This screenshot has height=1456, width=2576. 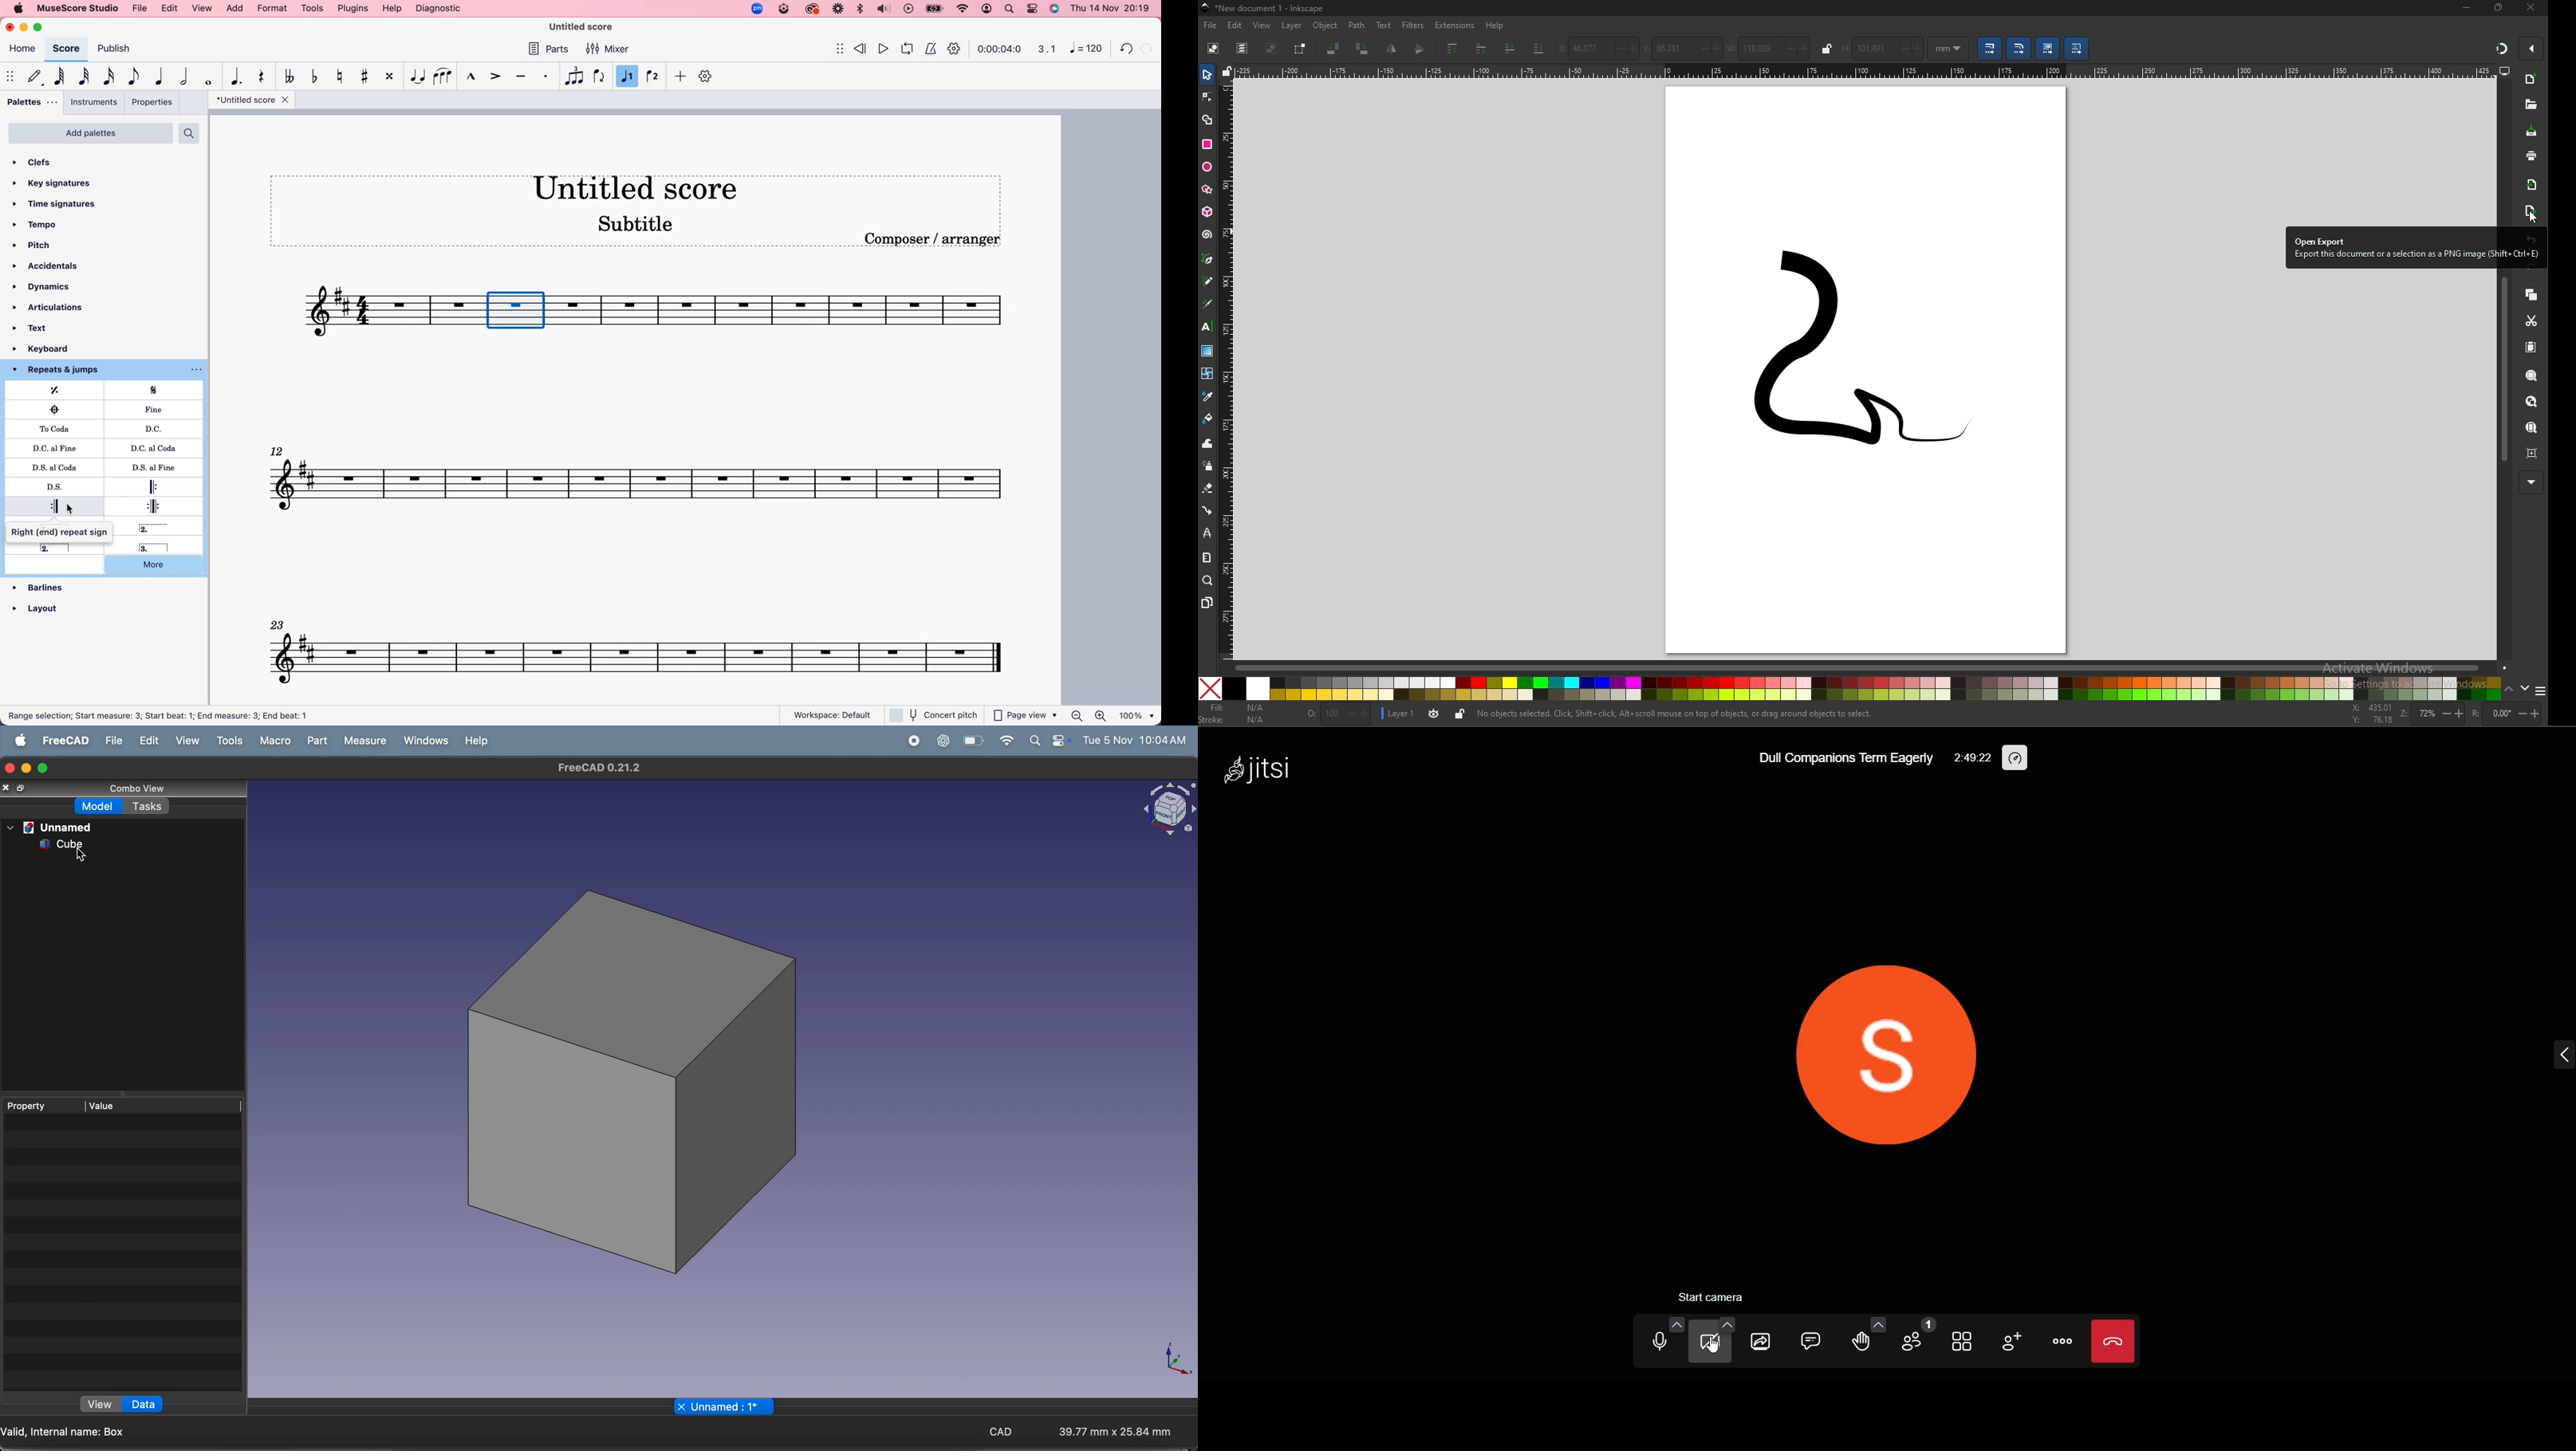 I want to click on marcato, so click(x=471, y=78).